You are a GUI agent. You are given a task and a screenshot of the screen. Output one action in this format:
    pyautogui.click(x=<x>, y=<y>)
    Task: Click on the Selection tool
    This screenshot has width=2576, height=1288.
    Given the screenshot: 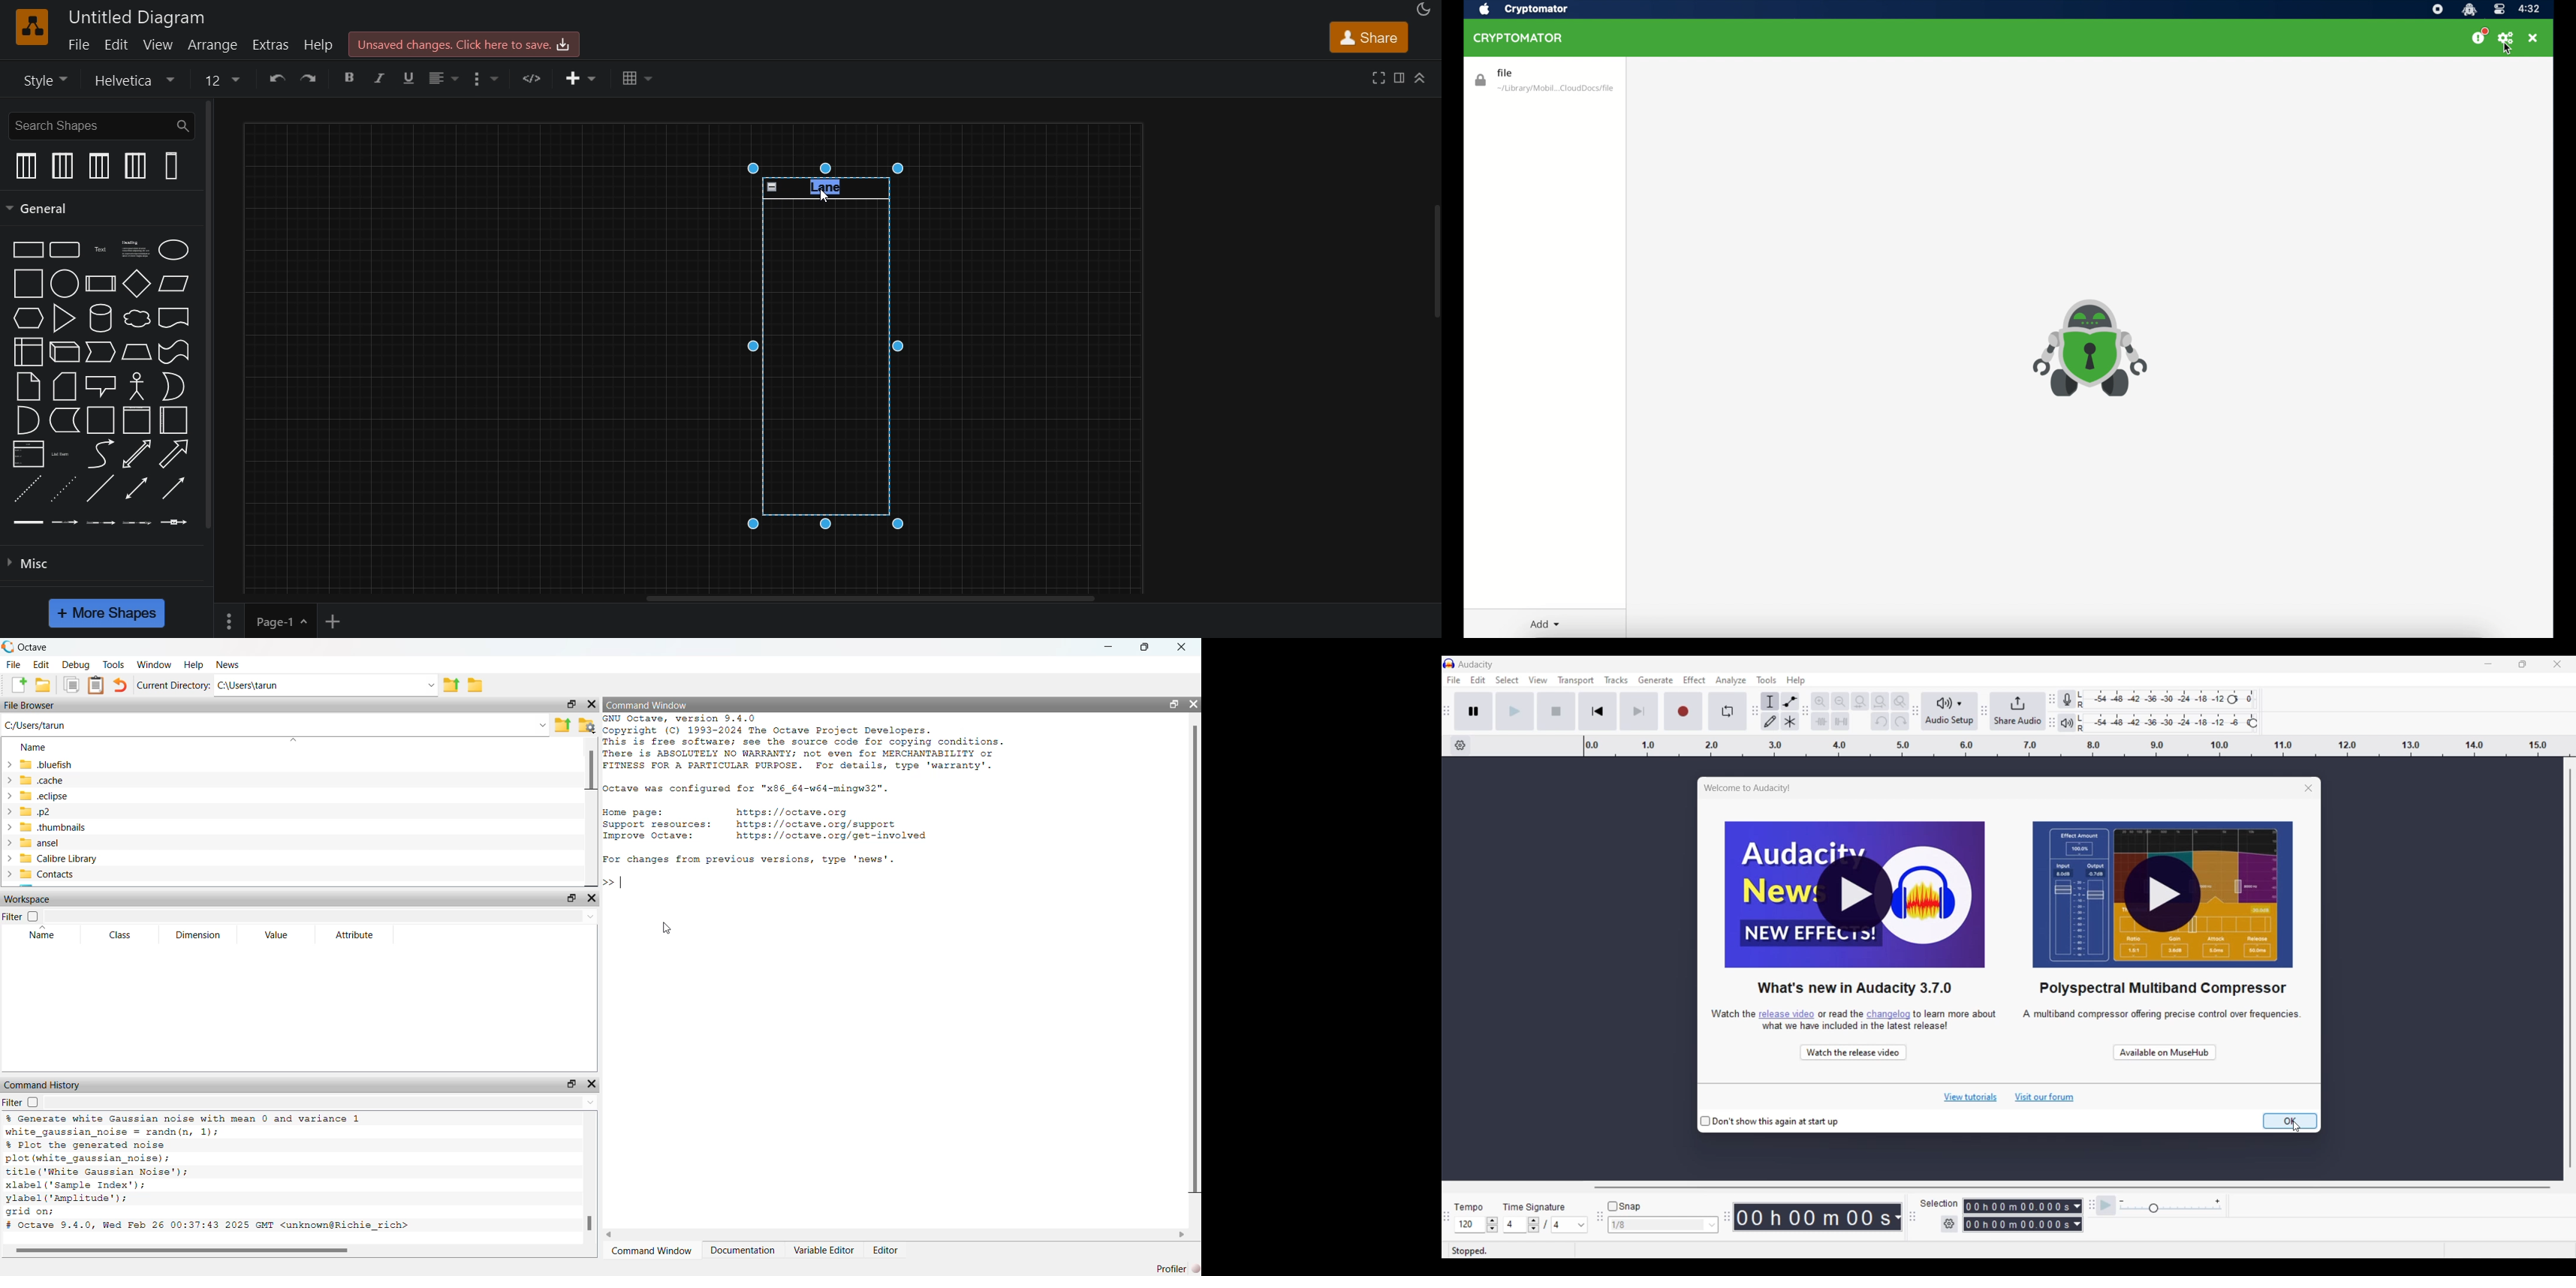 What is the action you would take?
    pyautogui.click(x=1770, y=701)
    